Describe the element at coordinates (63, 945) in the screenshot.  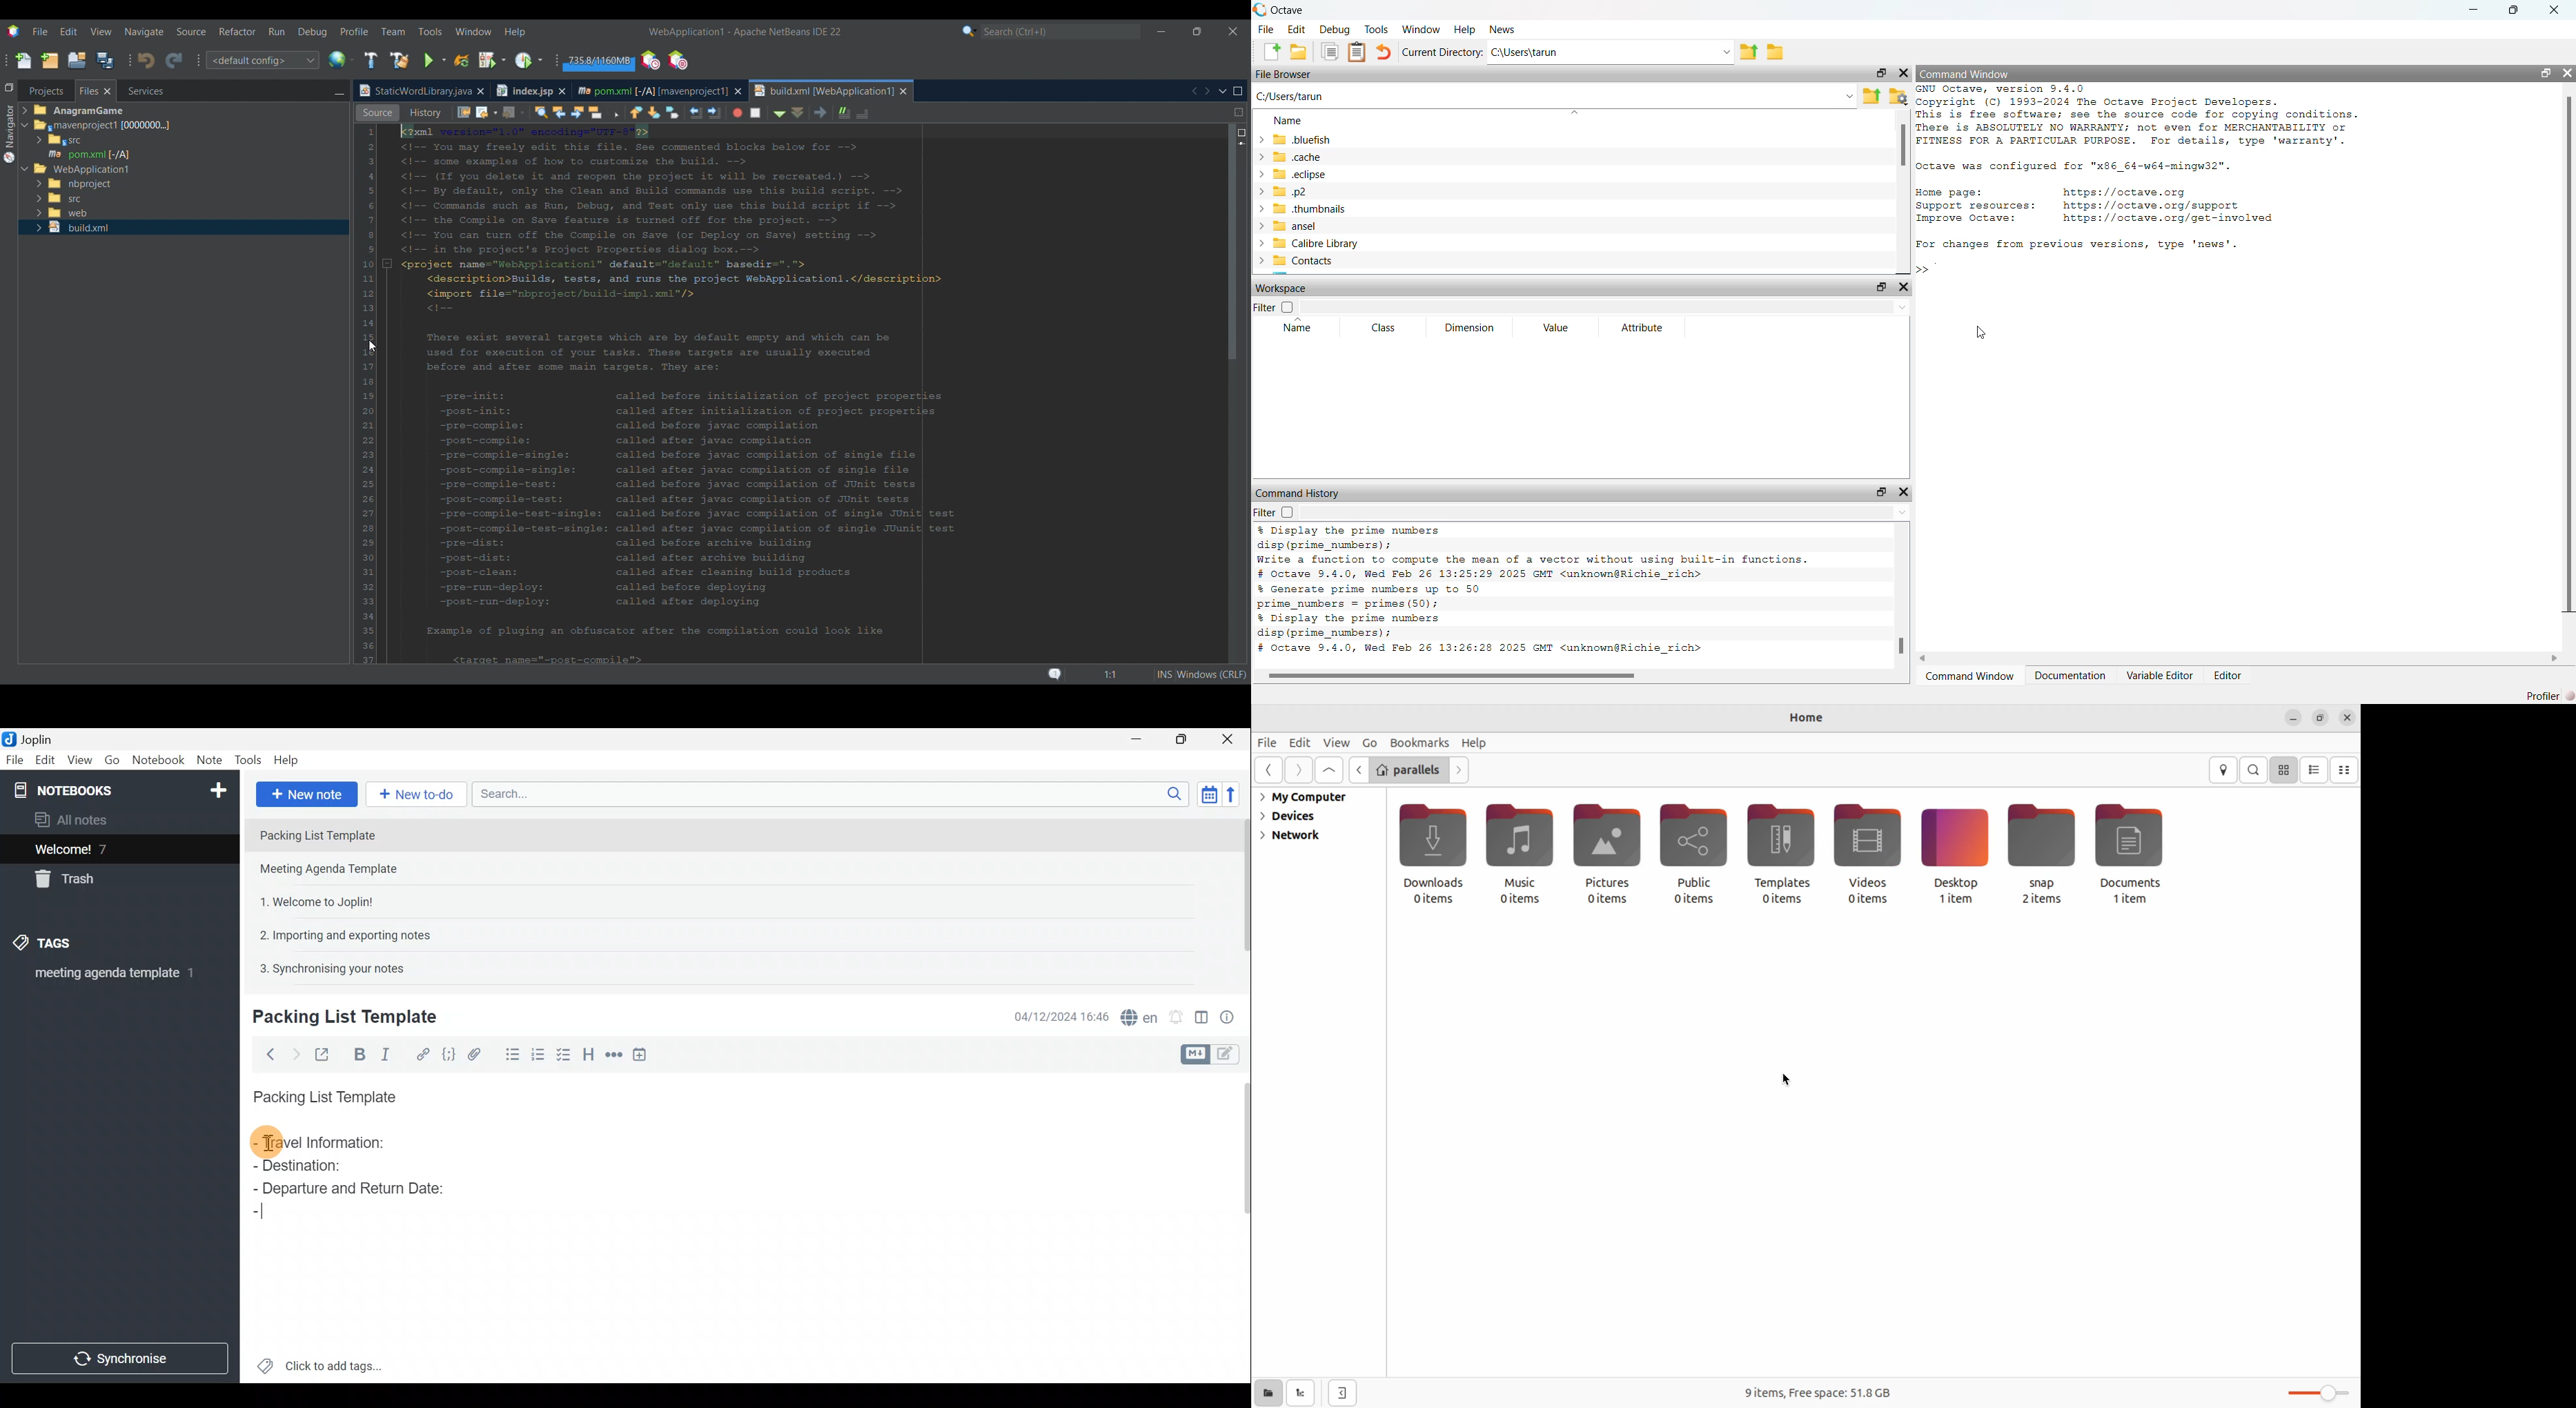
I see `Tags` at that location.